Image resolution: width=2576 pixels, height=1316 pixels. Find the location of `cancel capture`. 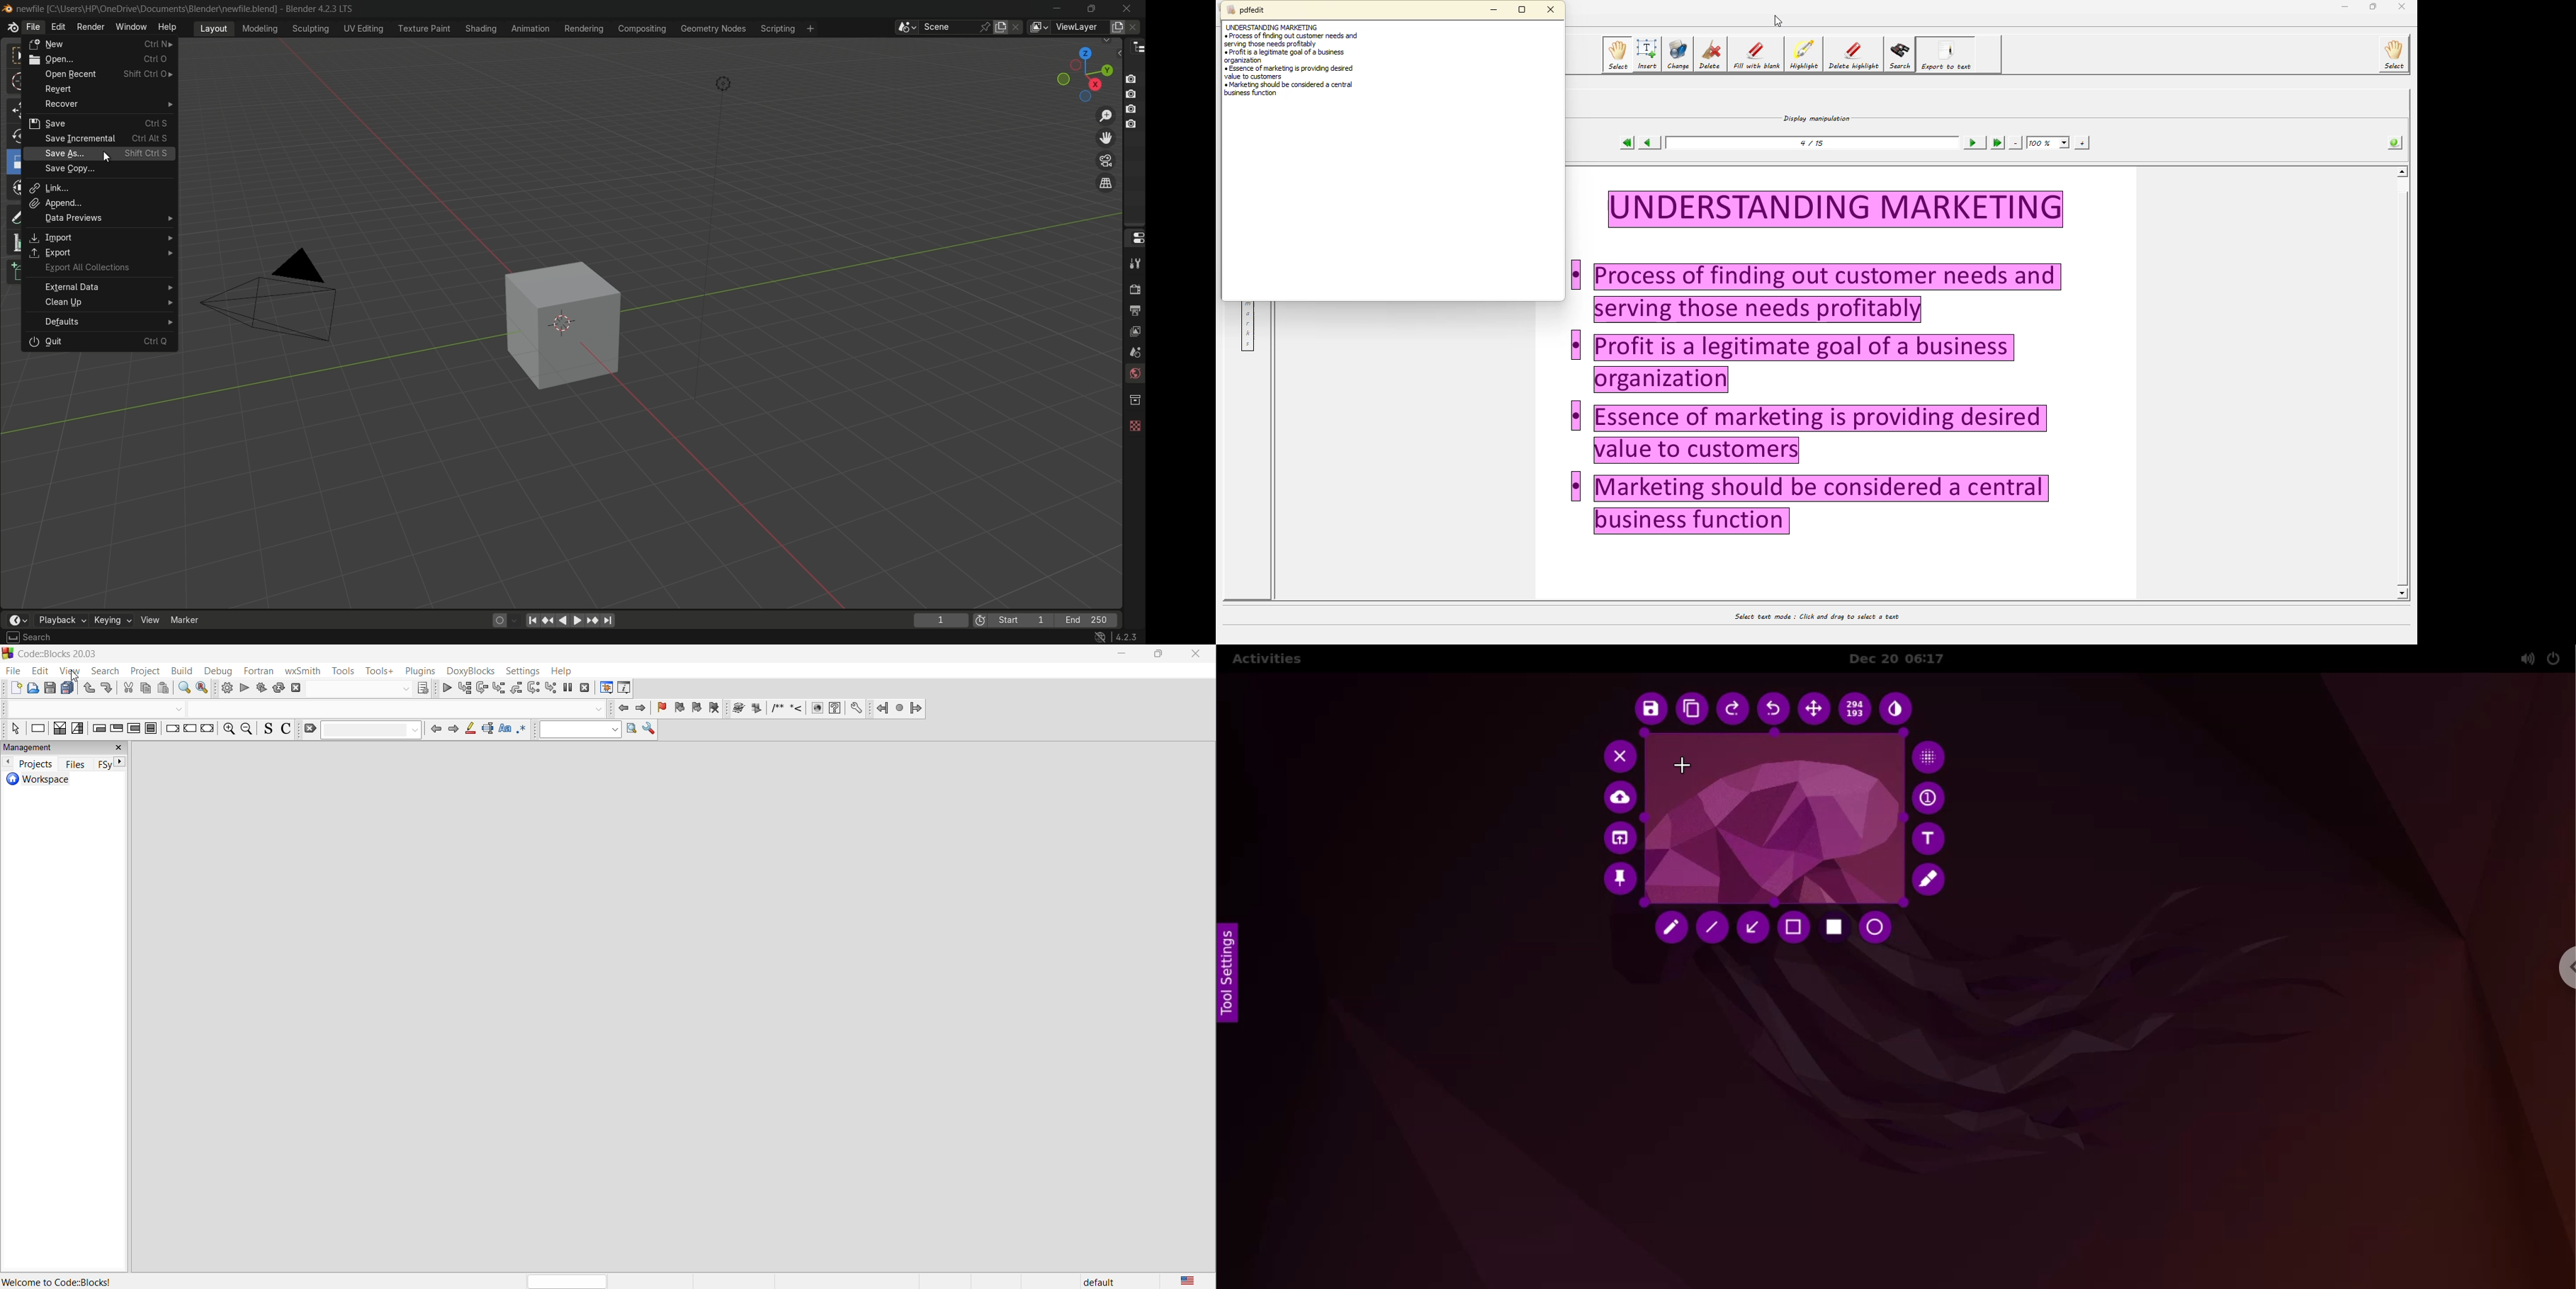

cancel capture is located at coordinates (1616, 756).